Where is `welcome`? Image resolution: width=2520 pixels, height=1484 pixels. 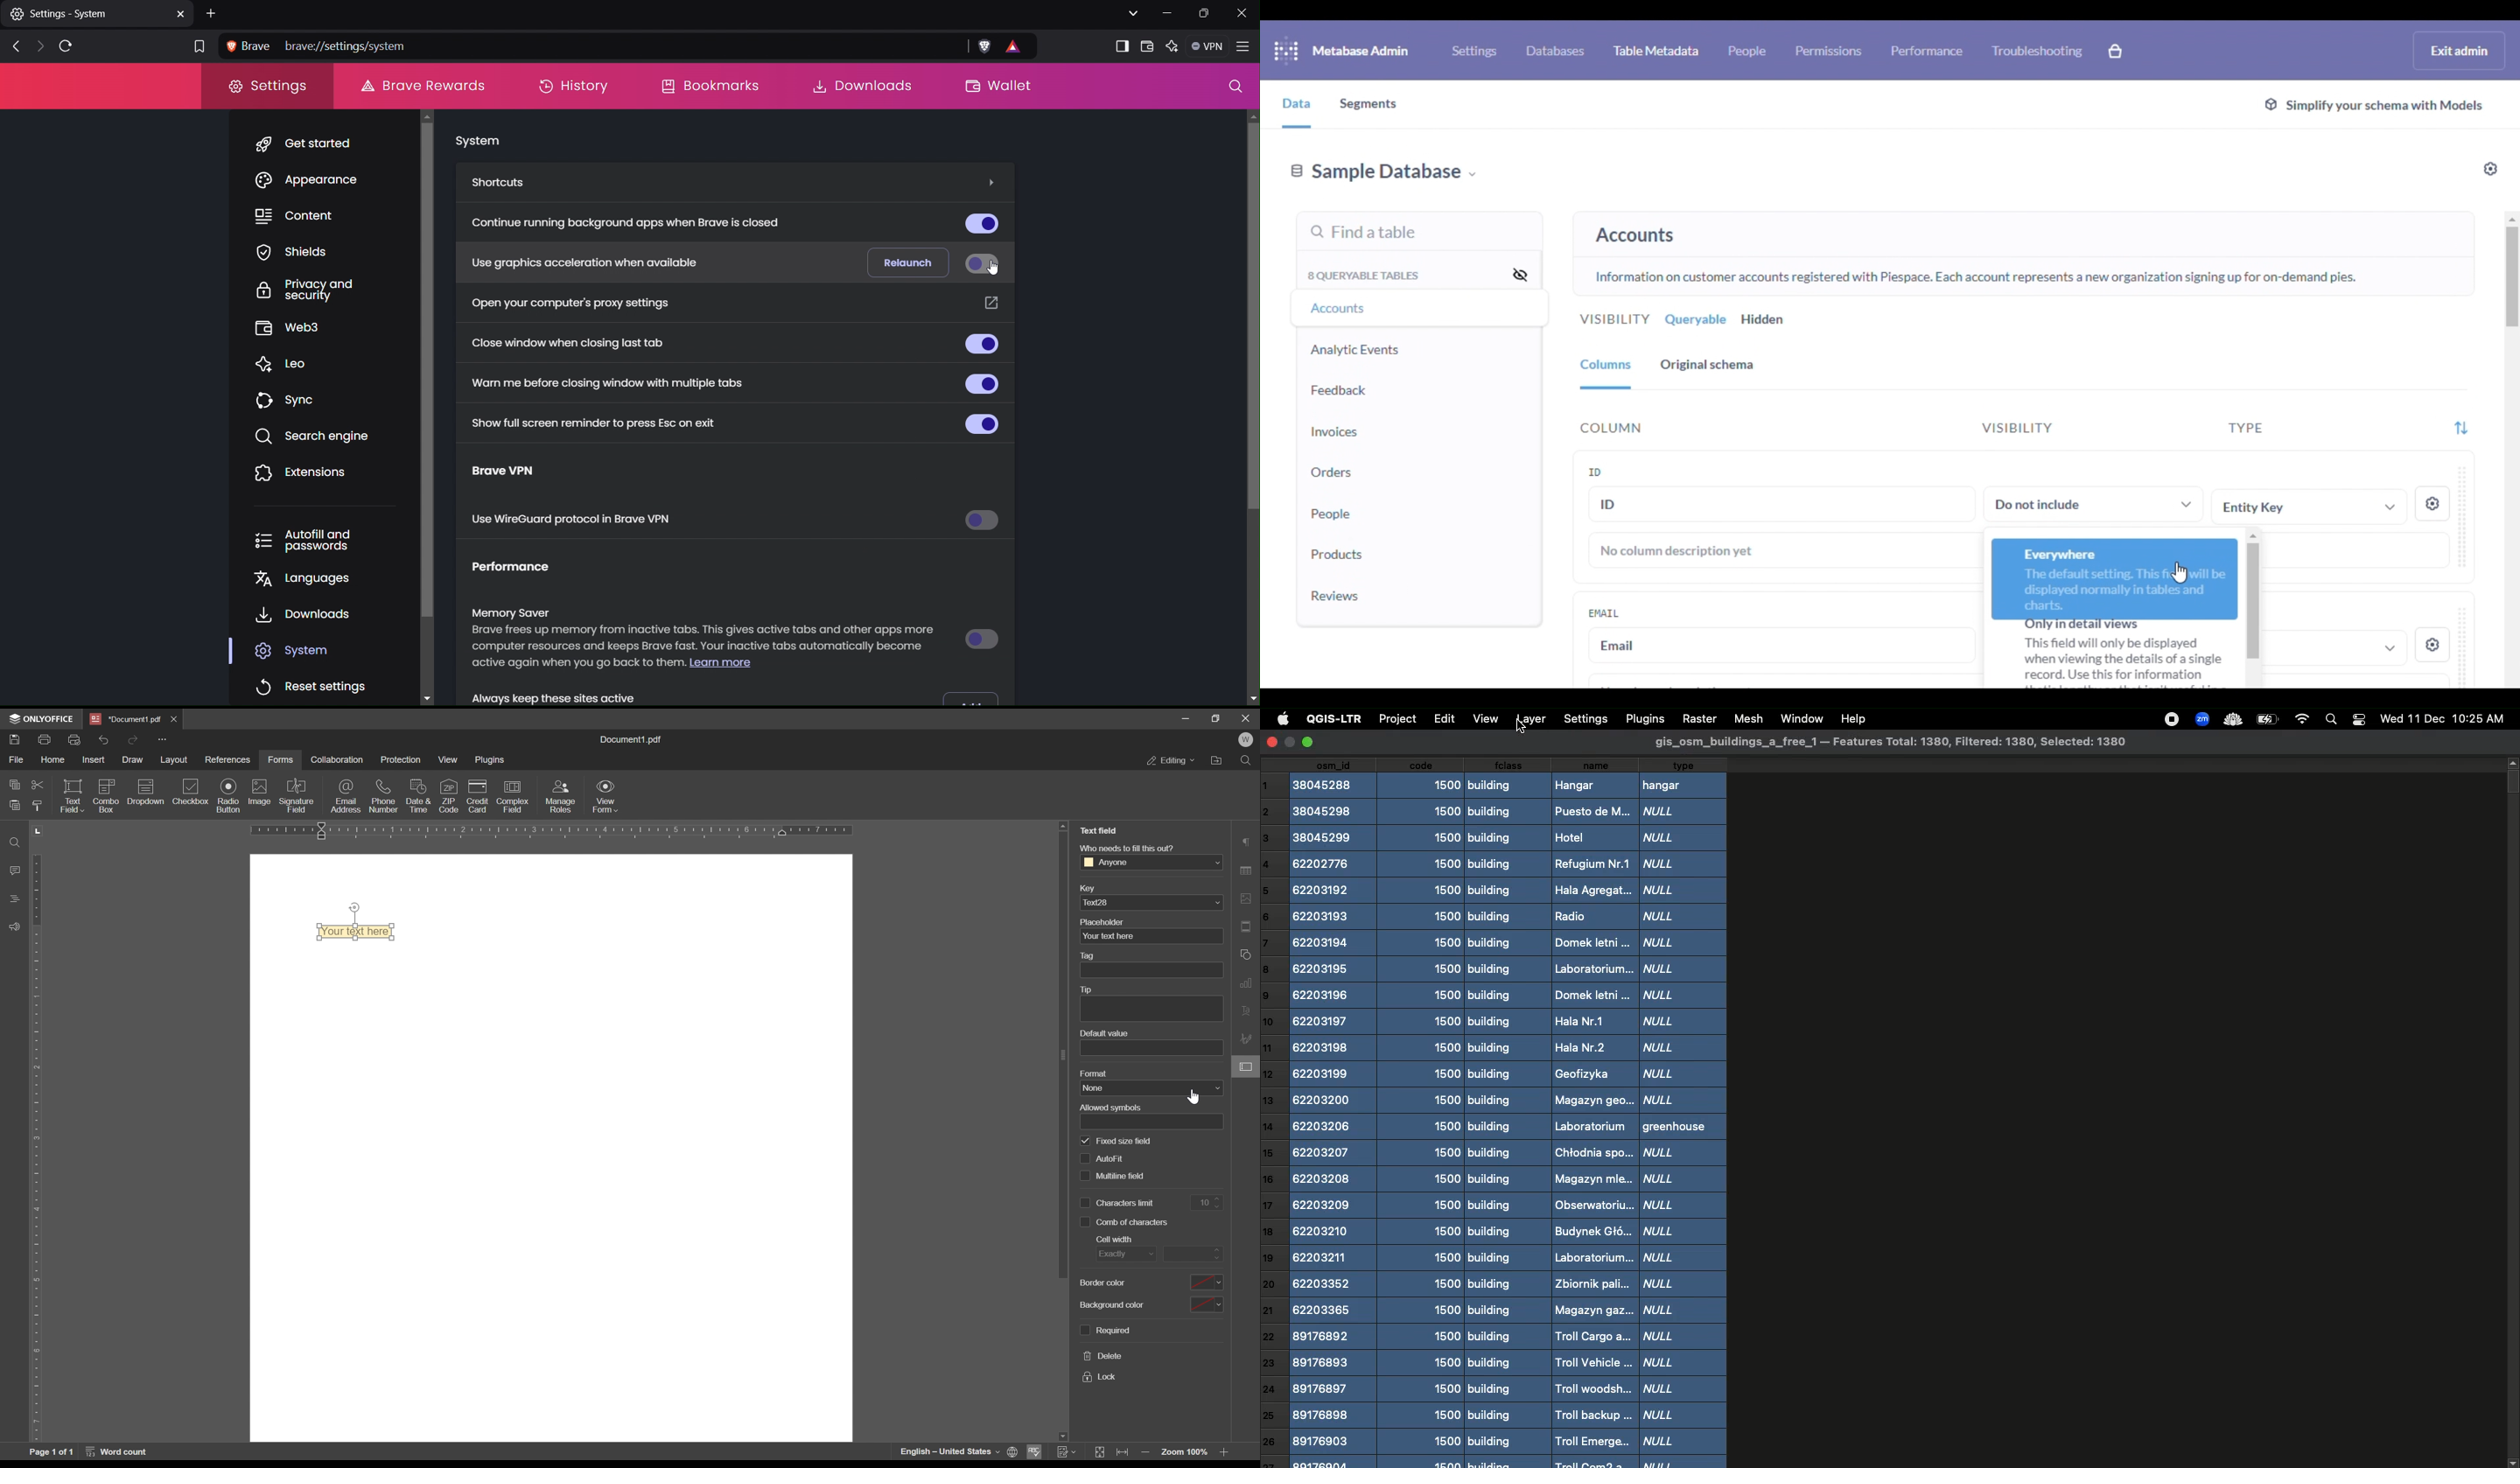
welcome is located at coordinates (1247, 740).